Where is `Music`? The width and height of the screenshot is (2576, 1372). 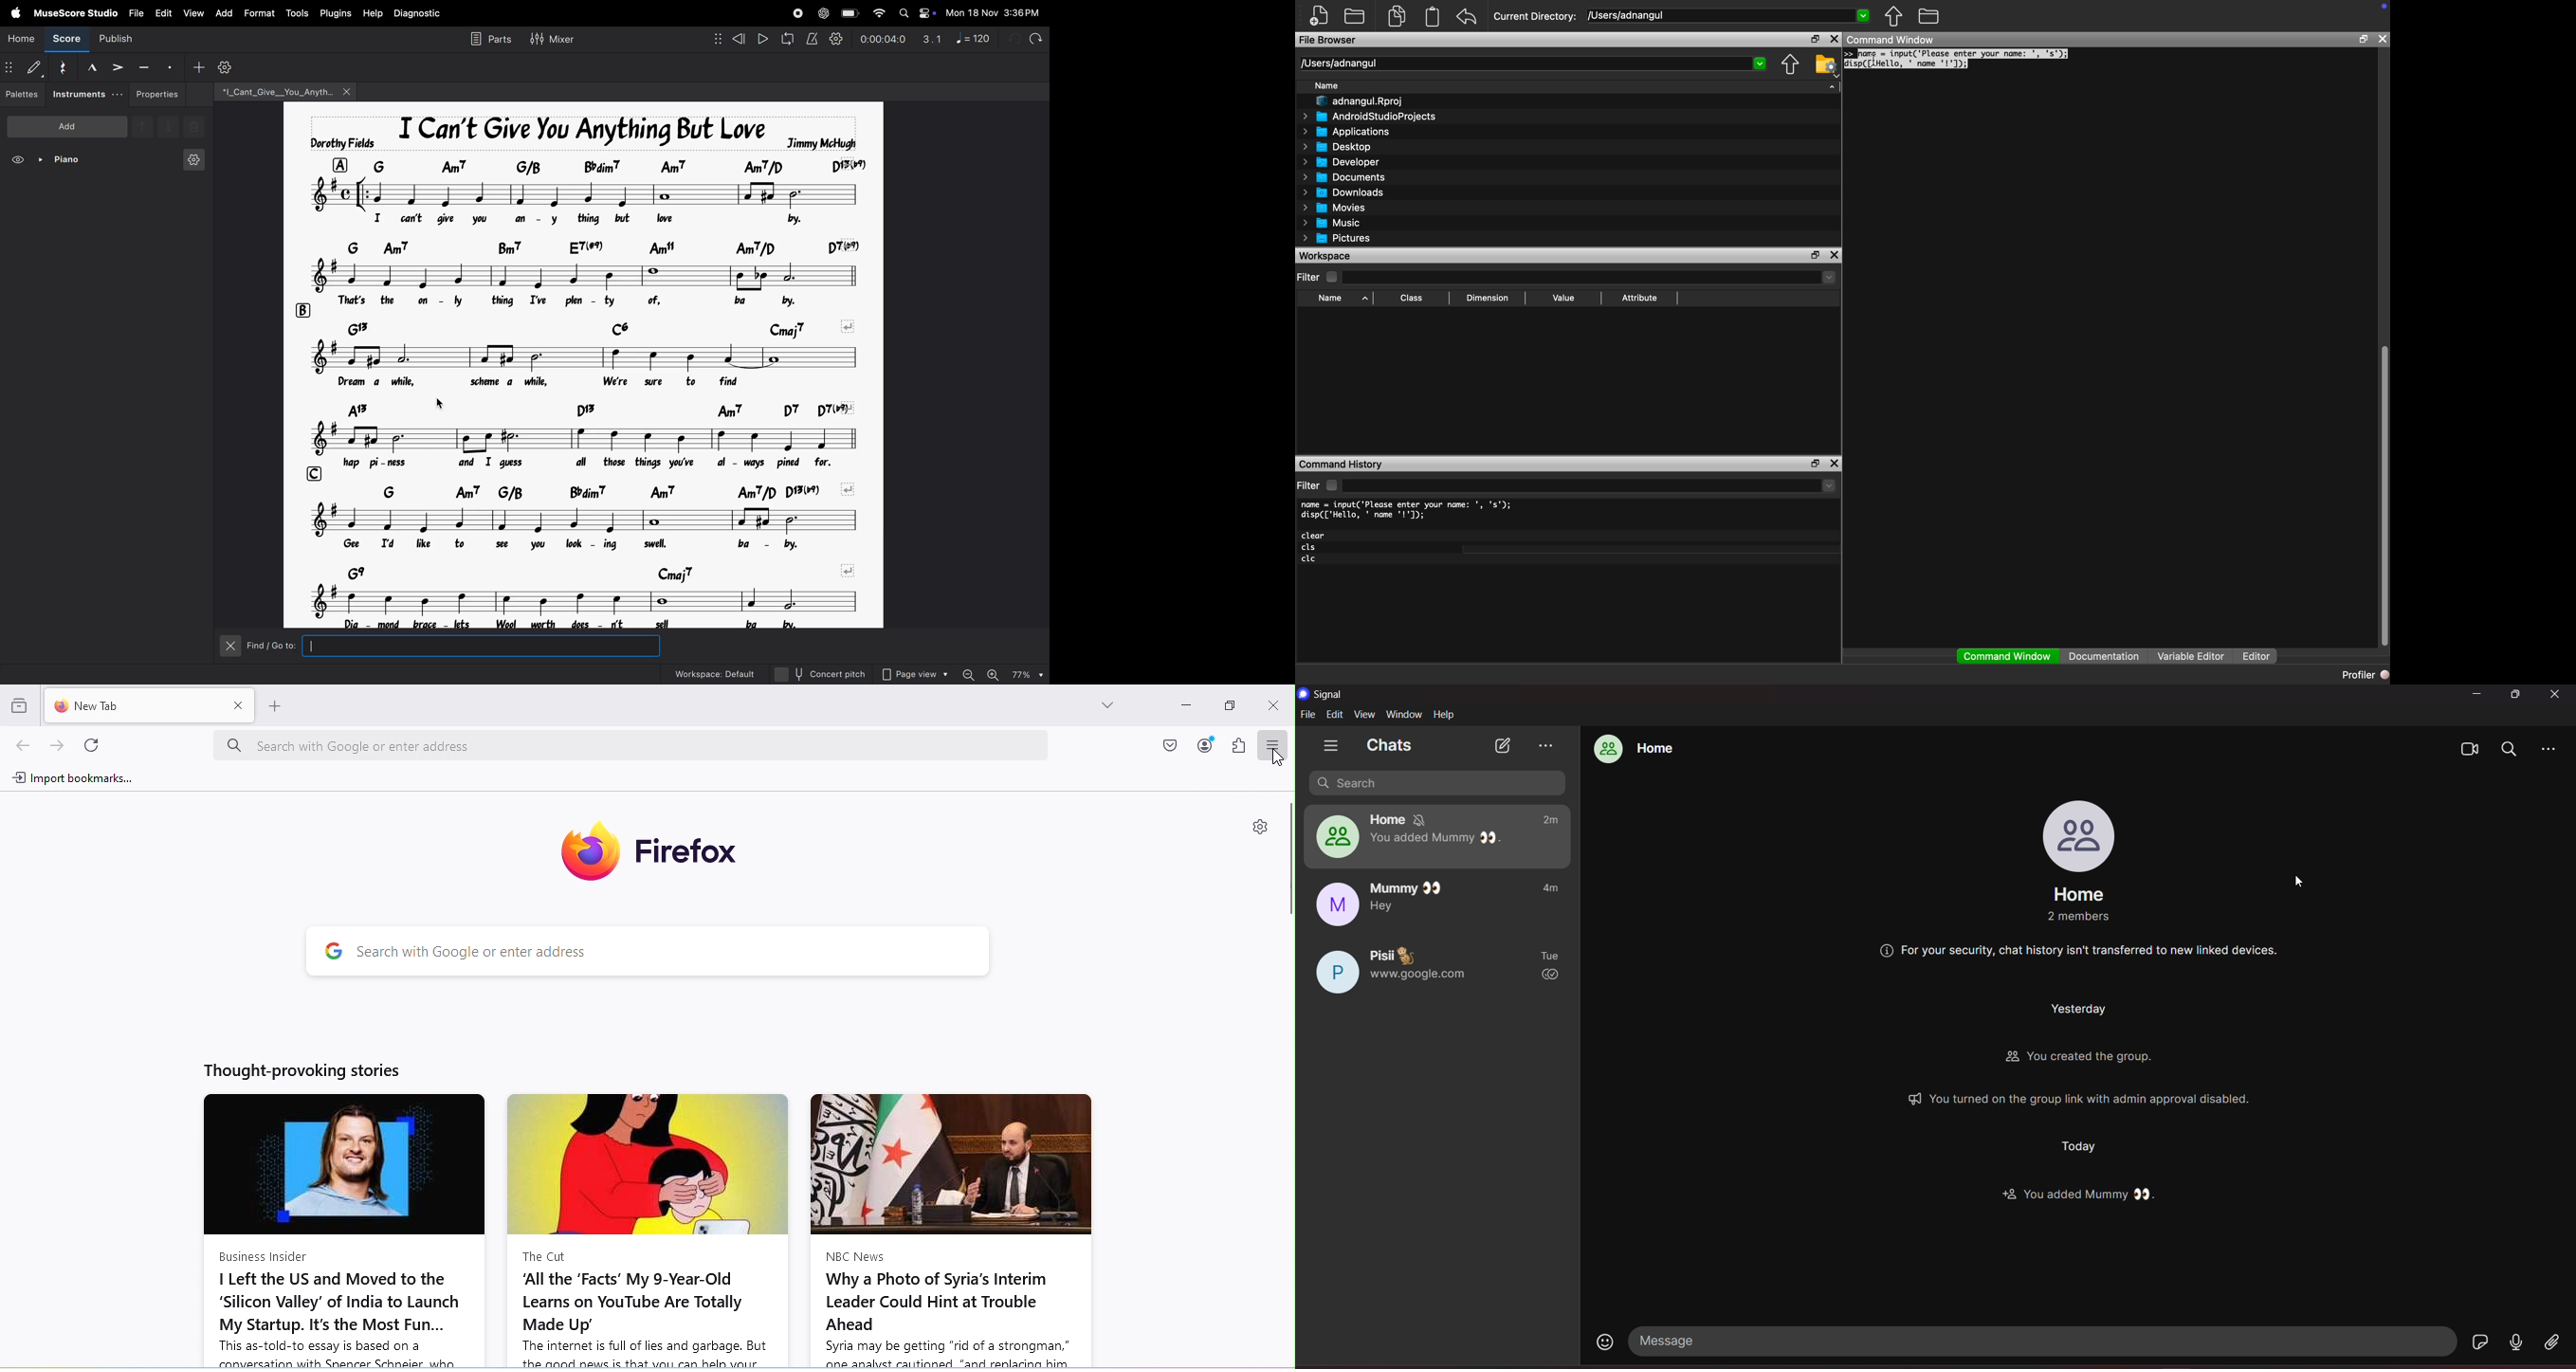
Music is located at coordinates (1330, 223).